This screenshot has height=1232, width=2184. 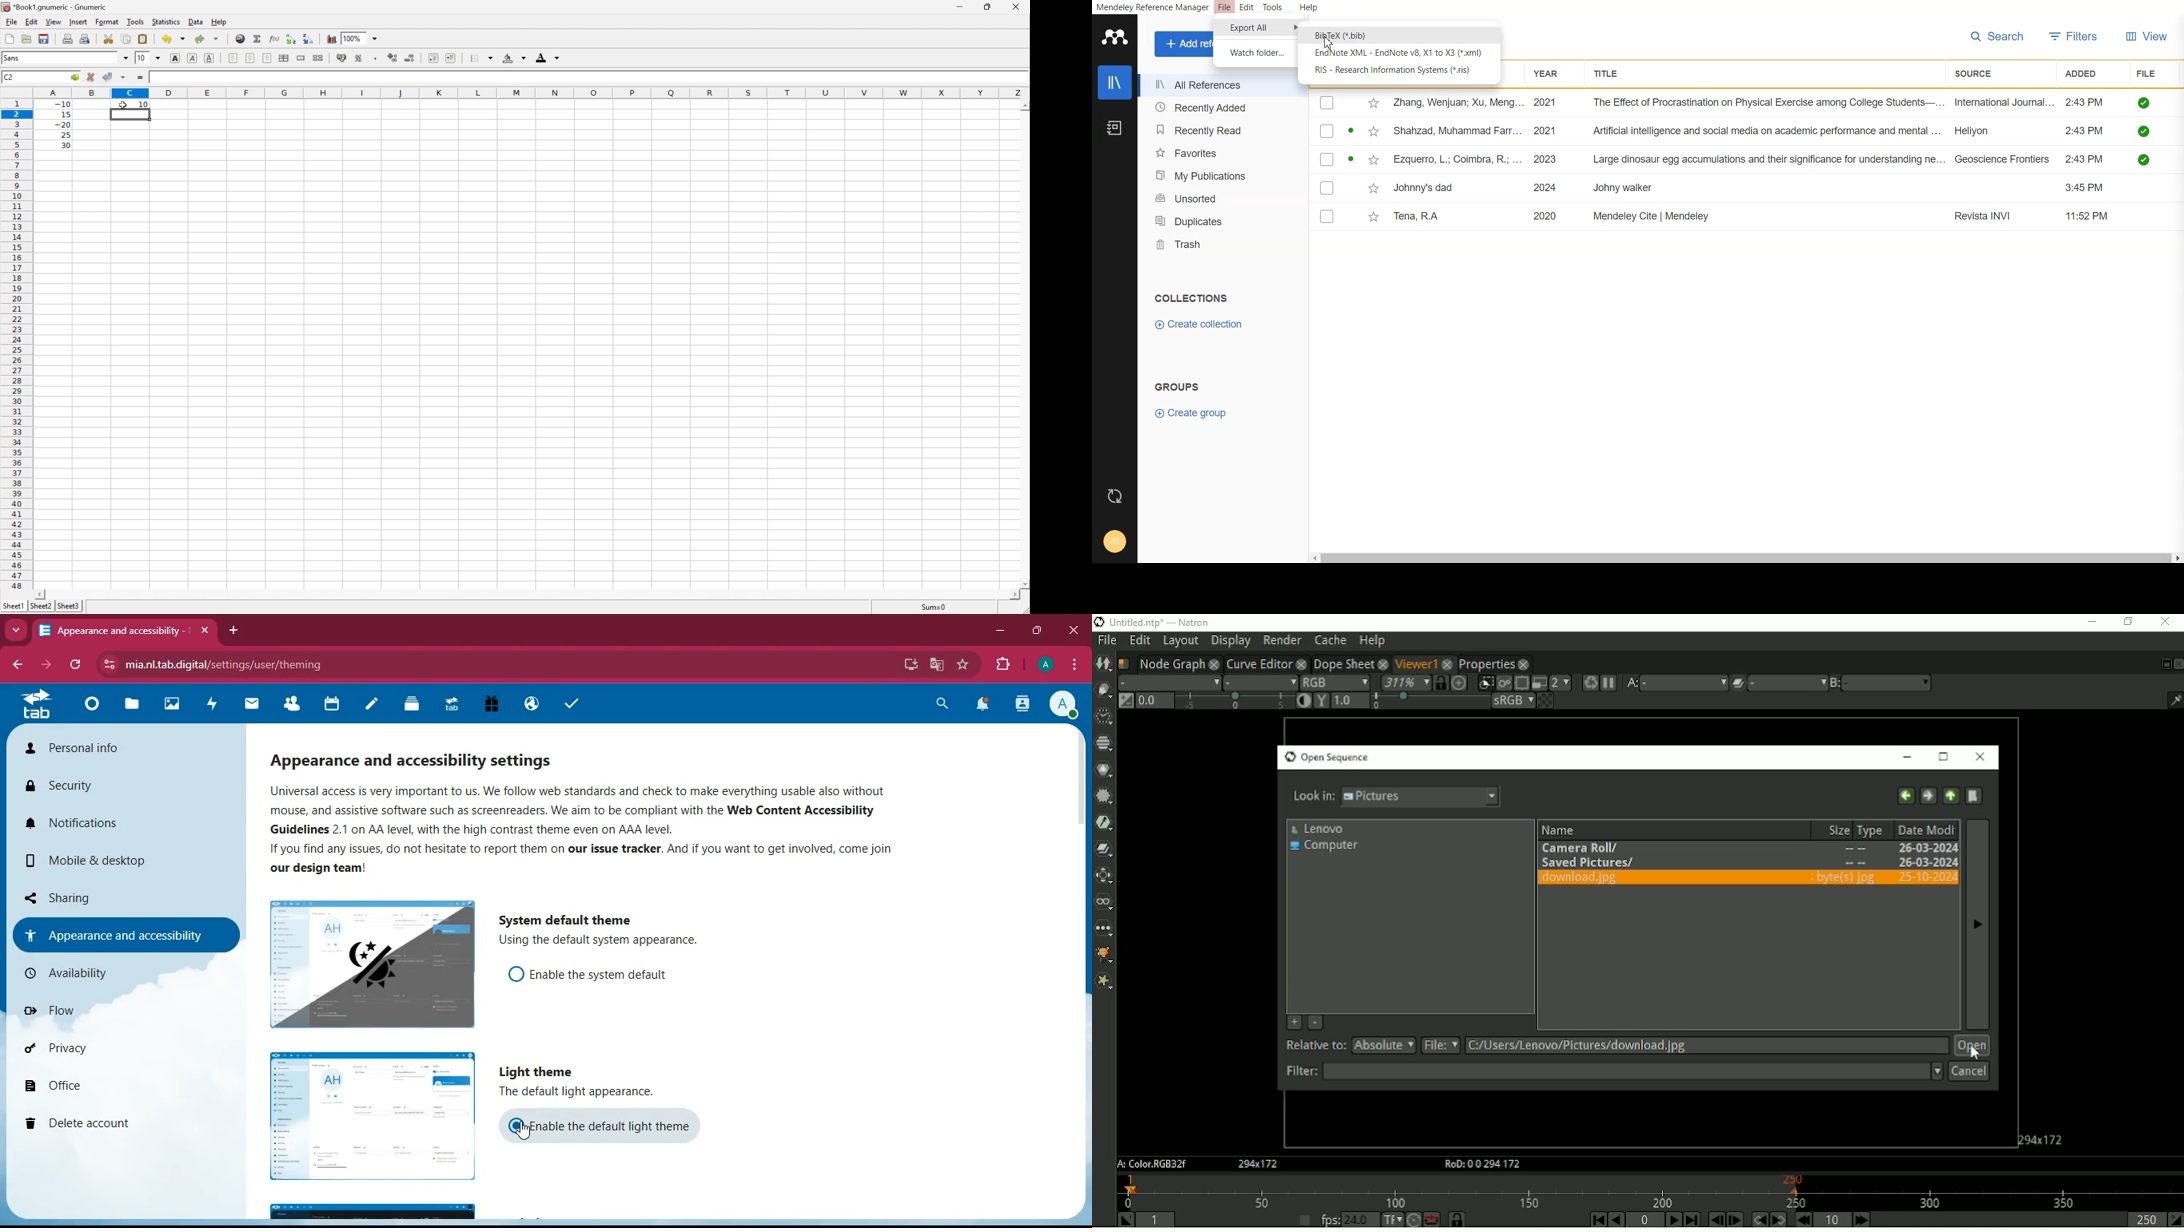 I want to click on Added, so click(x=2087, y=72).